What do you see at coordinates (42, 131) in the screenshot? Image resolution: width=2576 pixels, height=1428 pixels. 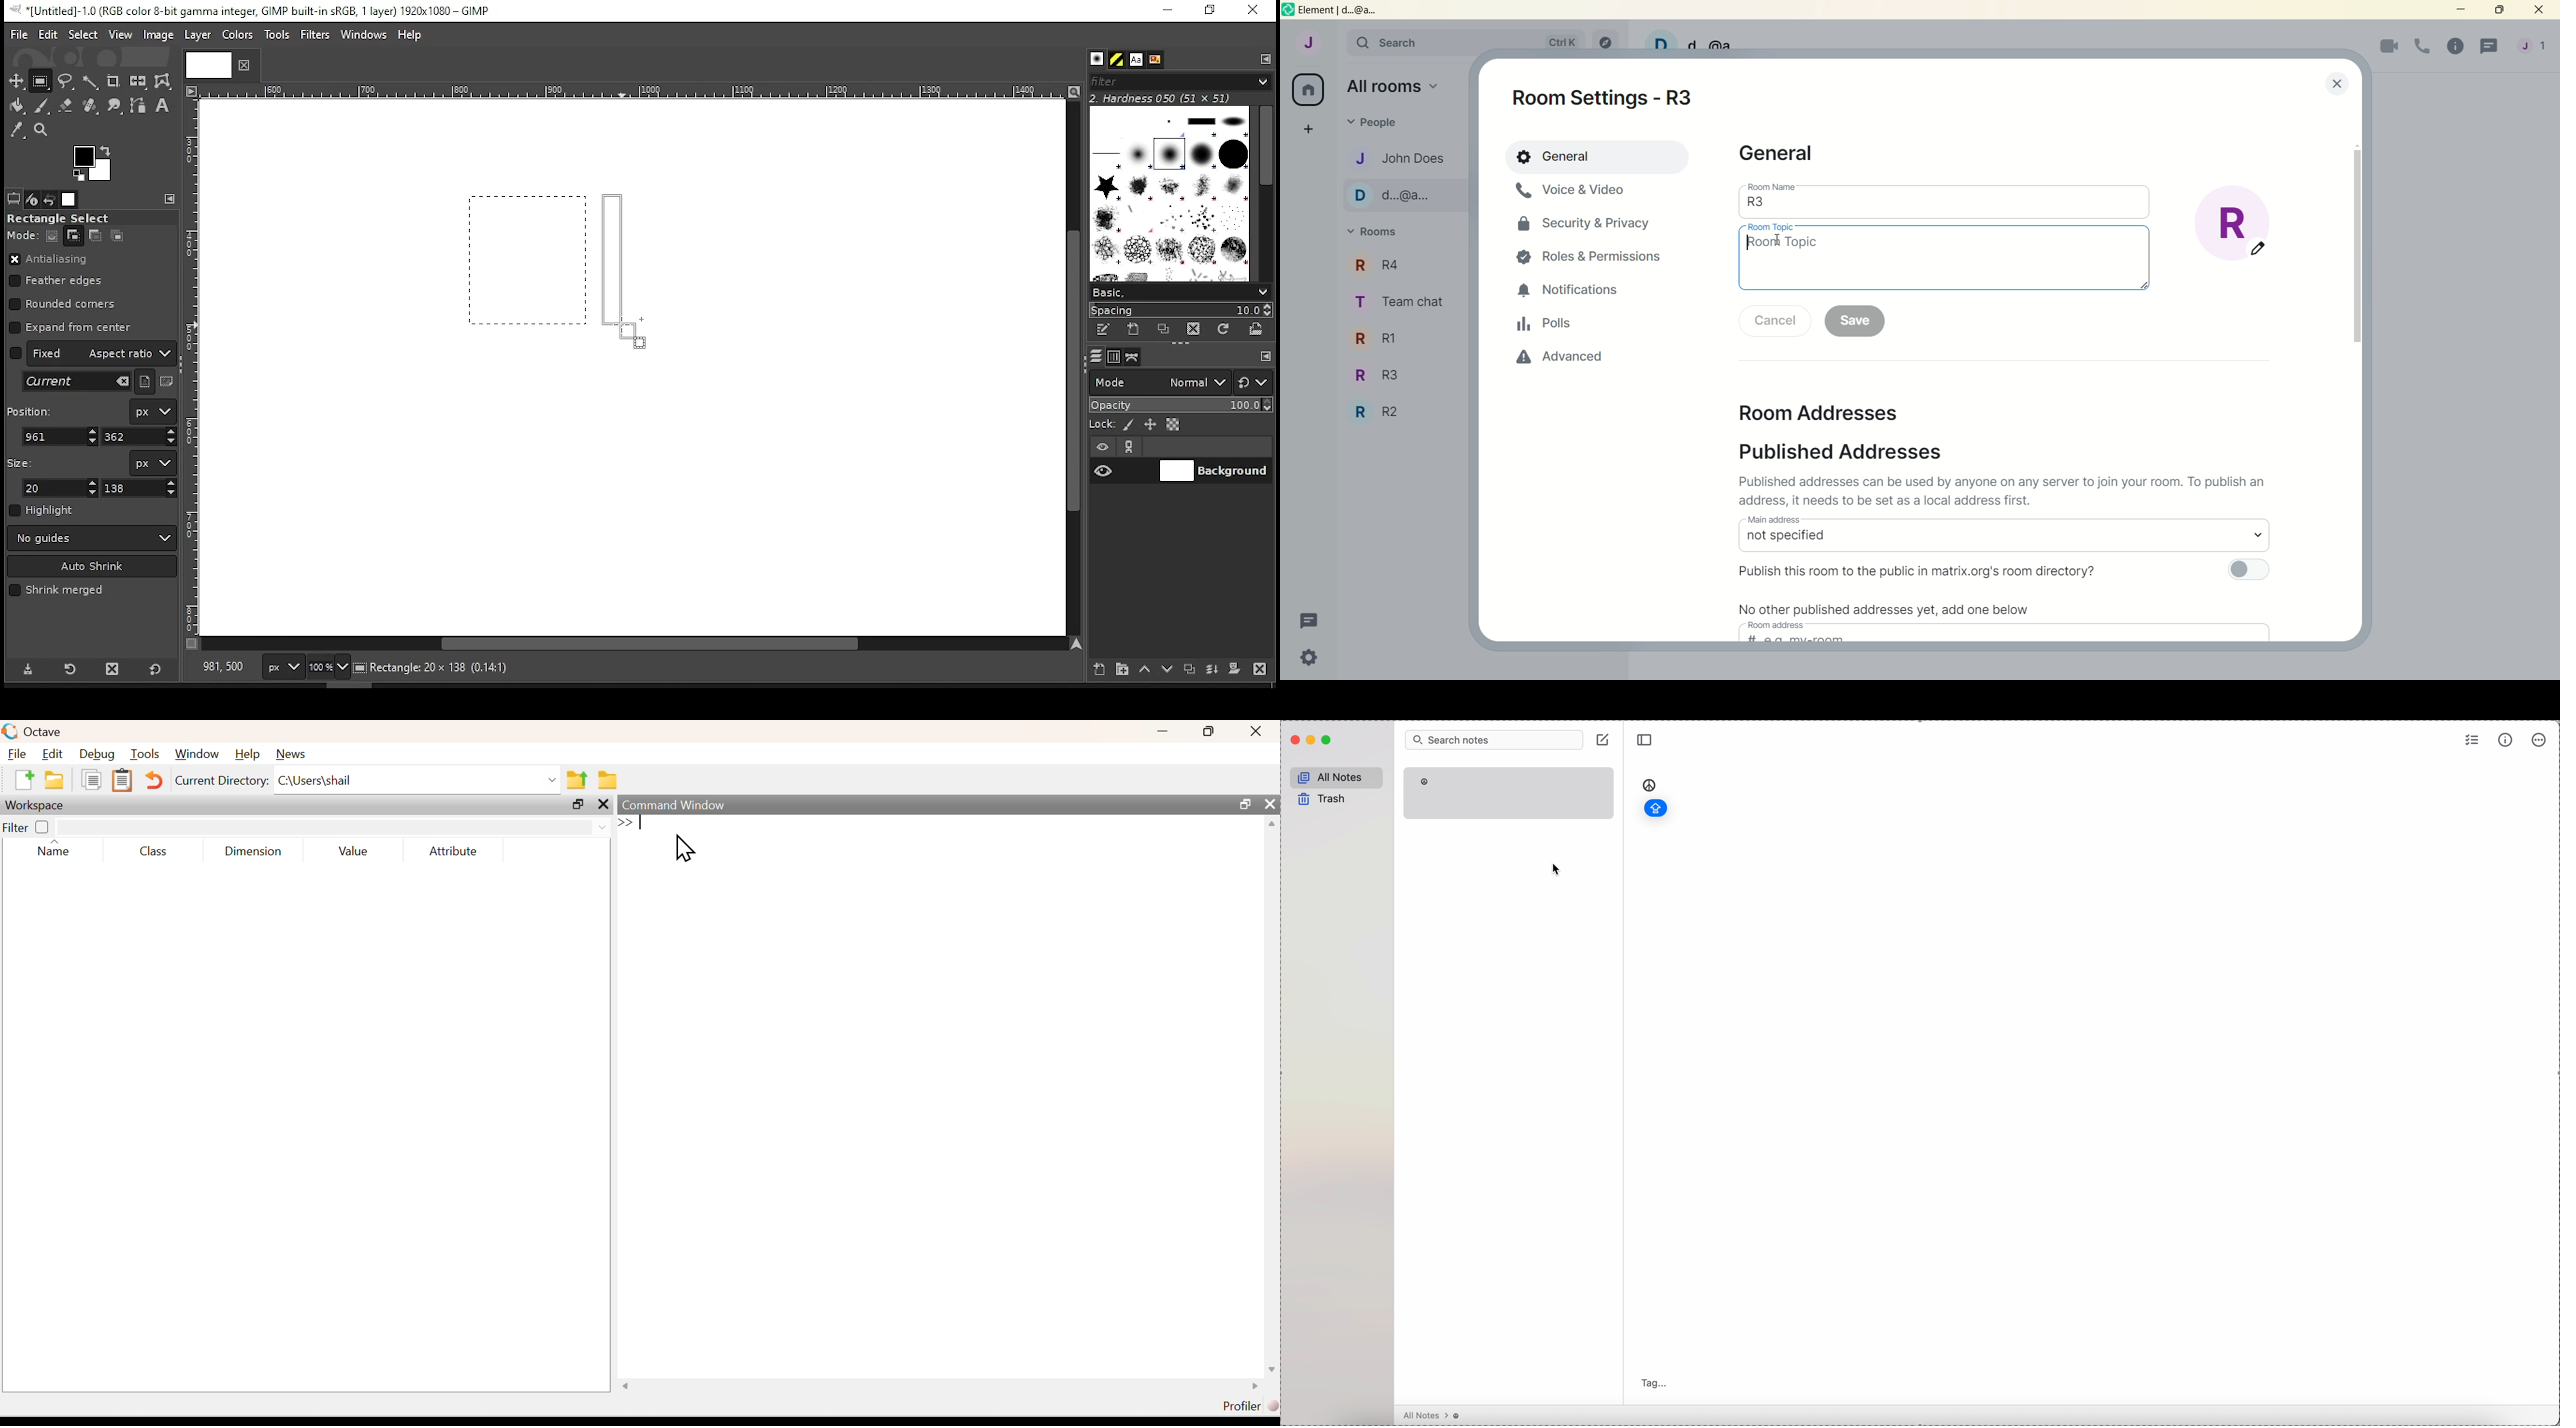 I see `zoom tool` at bounding box center [42, 131].